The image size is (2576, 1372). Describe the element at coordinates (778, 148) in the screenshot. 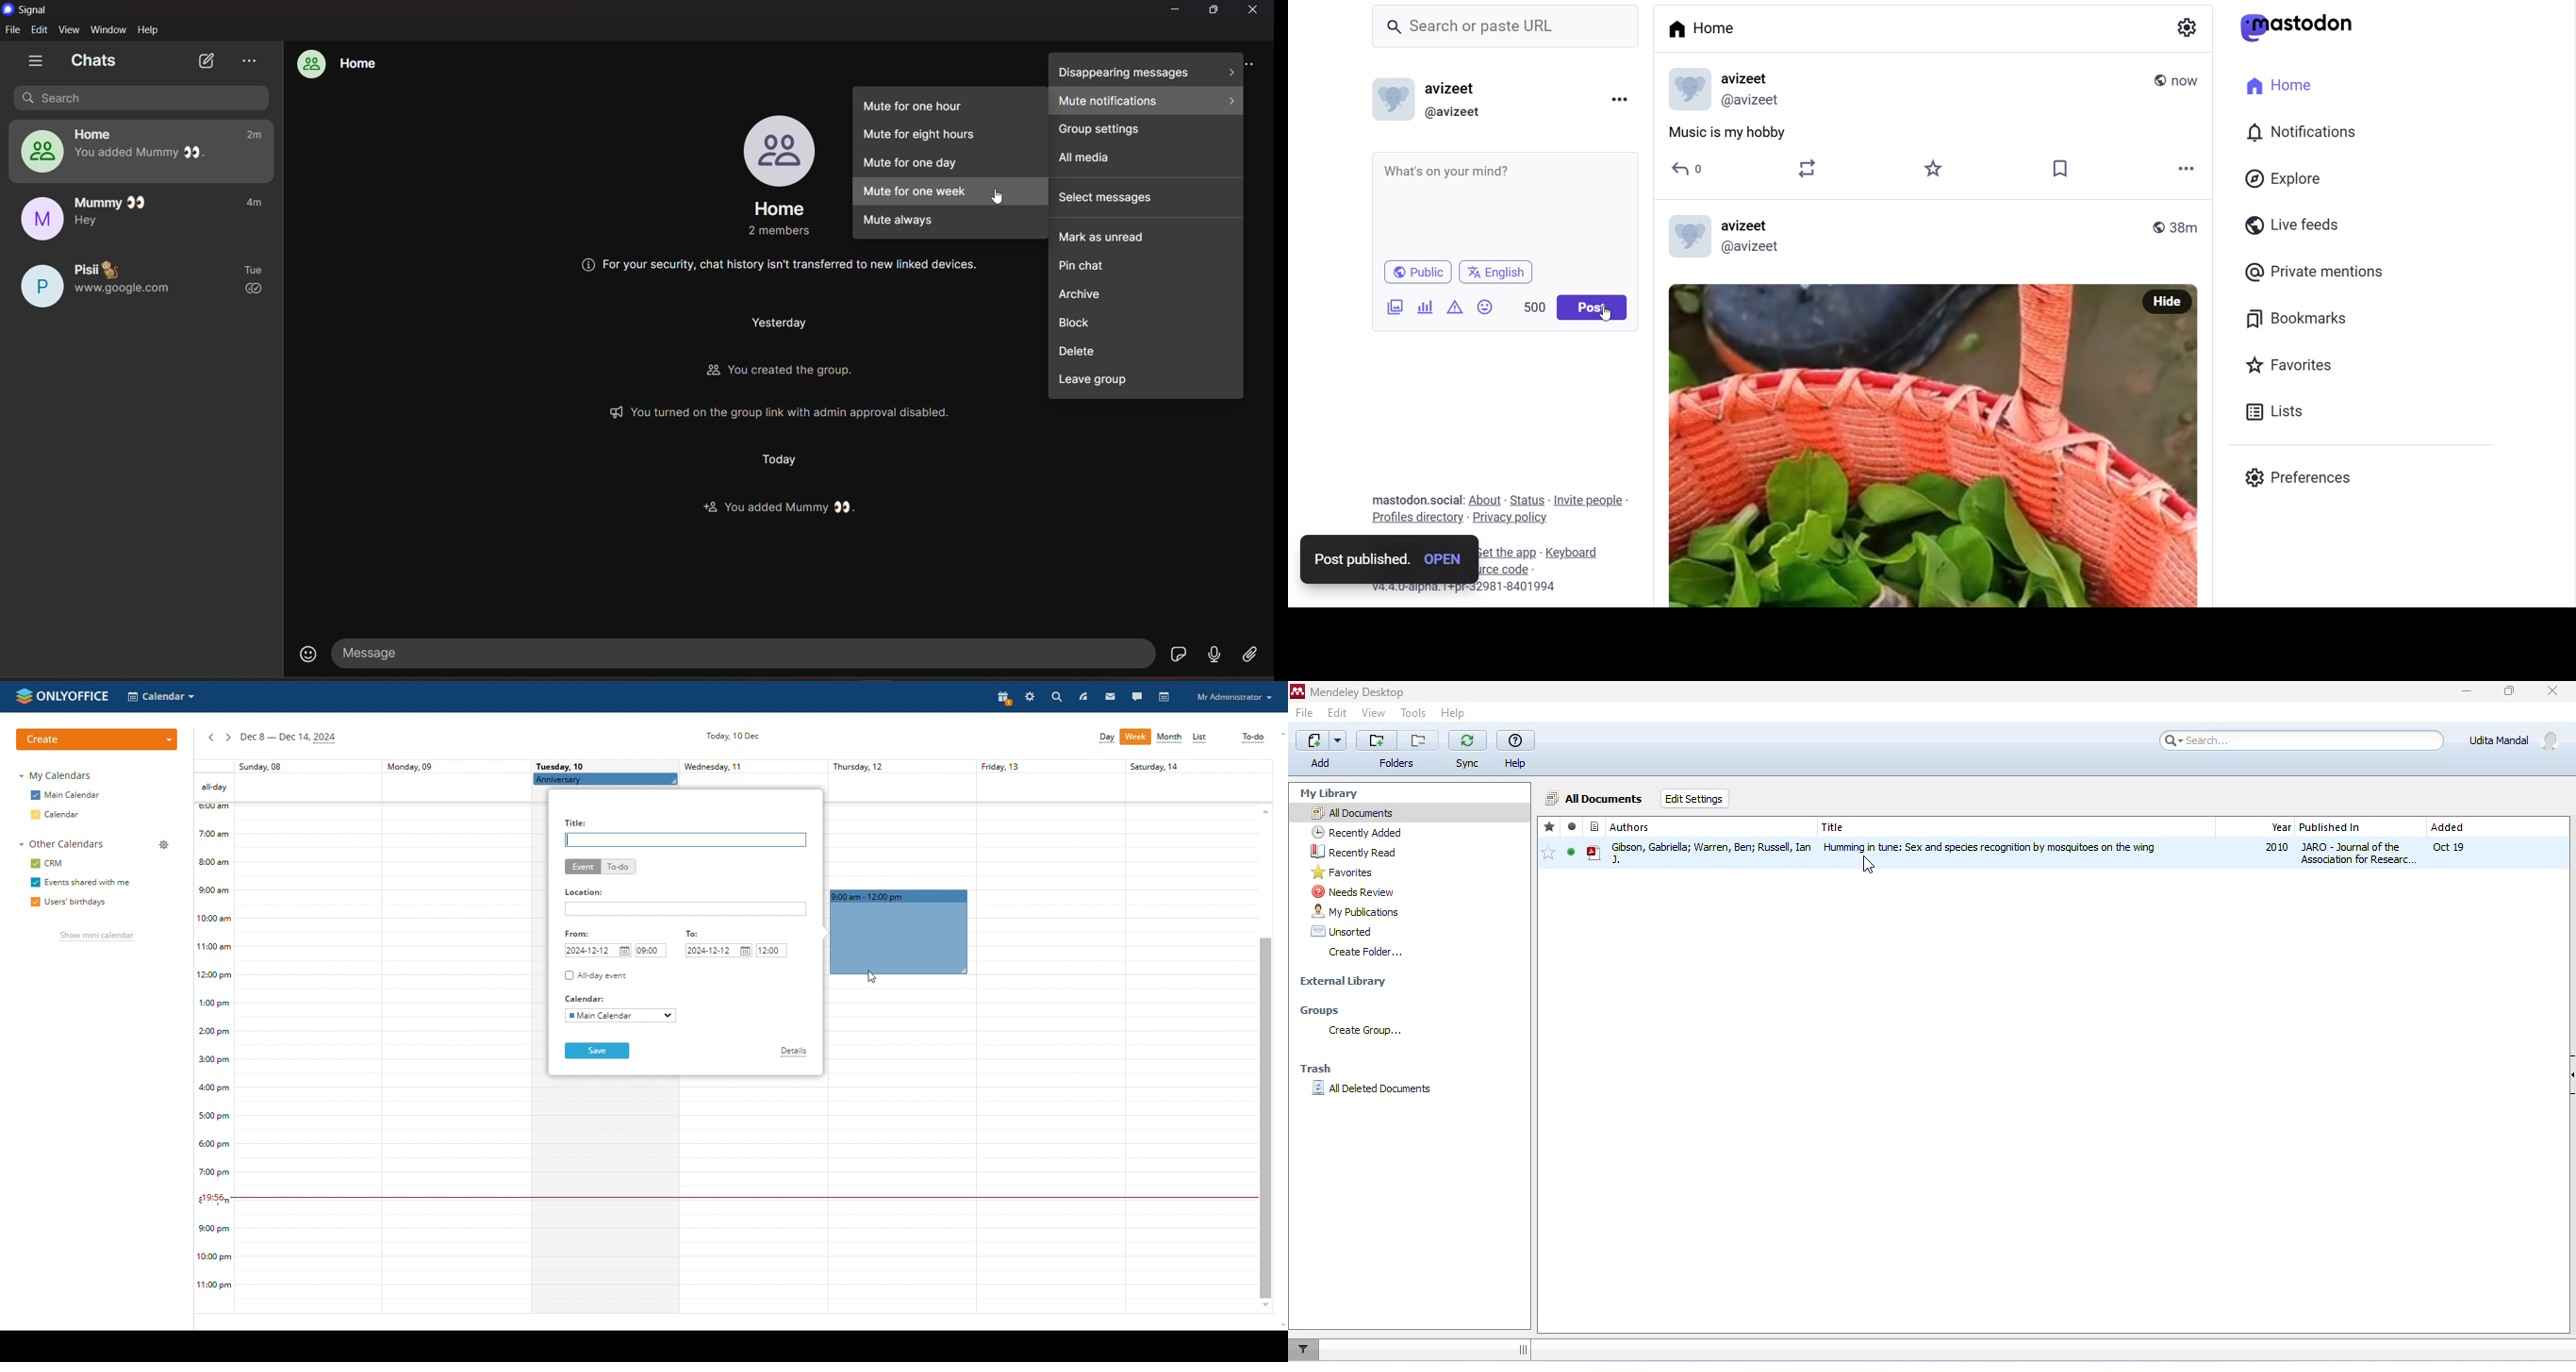

I see `profile` at that location.